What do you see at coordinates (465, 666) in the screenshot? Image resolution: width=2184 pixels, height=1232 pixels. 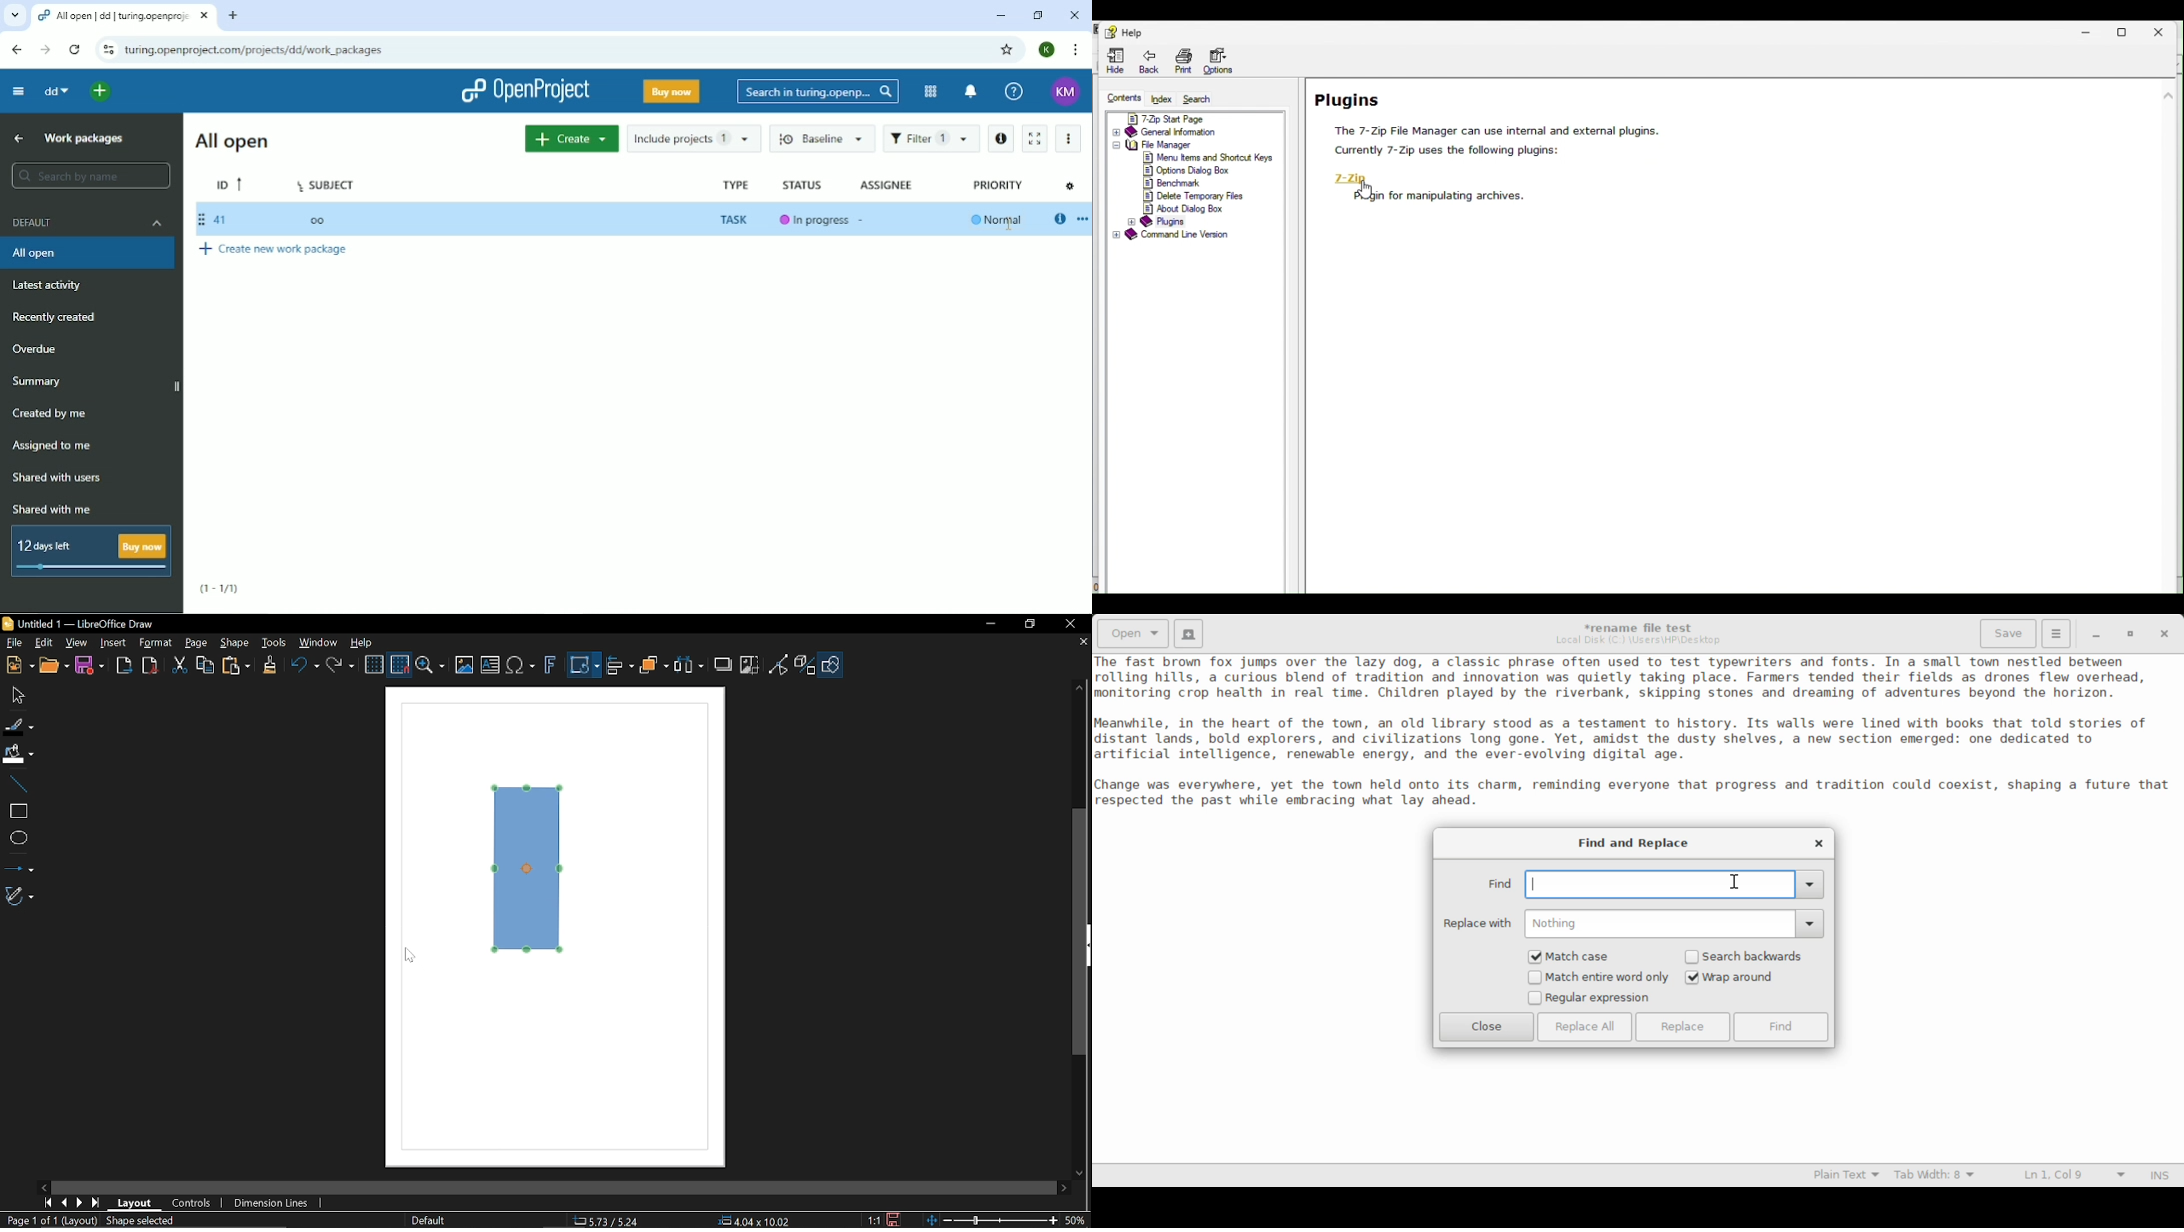 I see `Insert image` at bounding box center [465, 666].